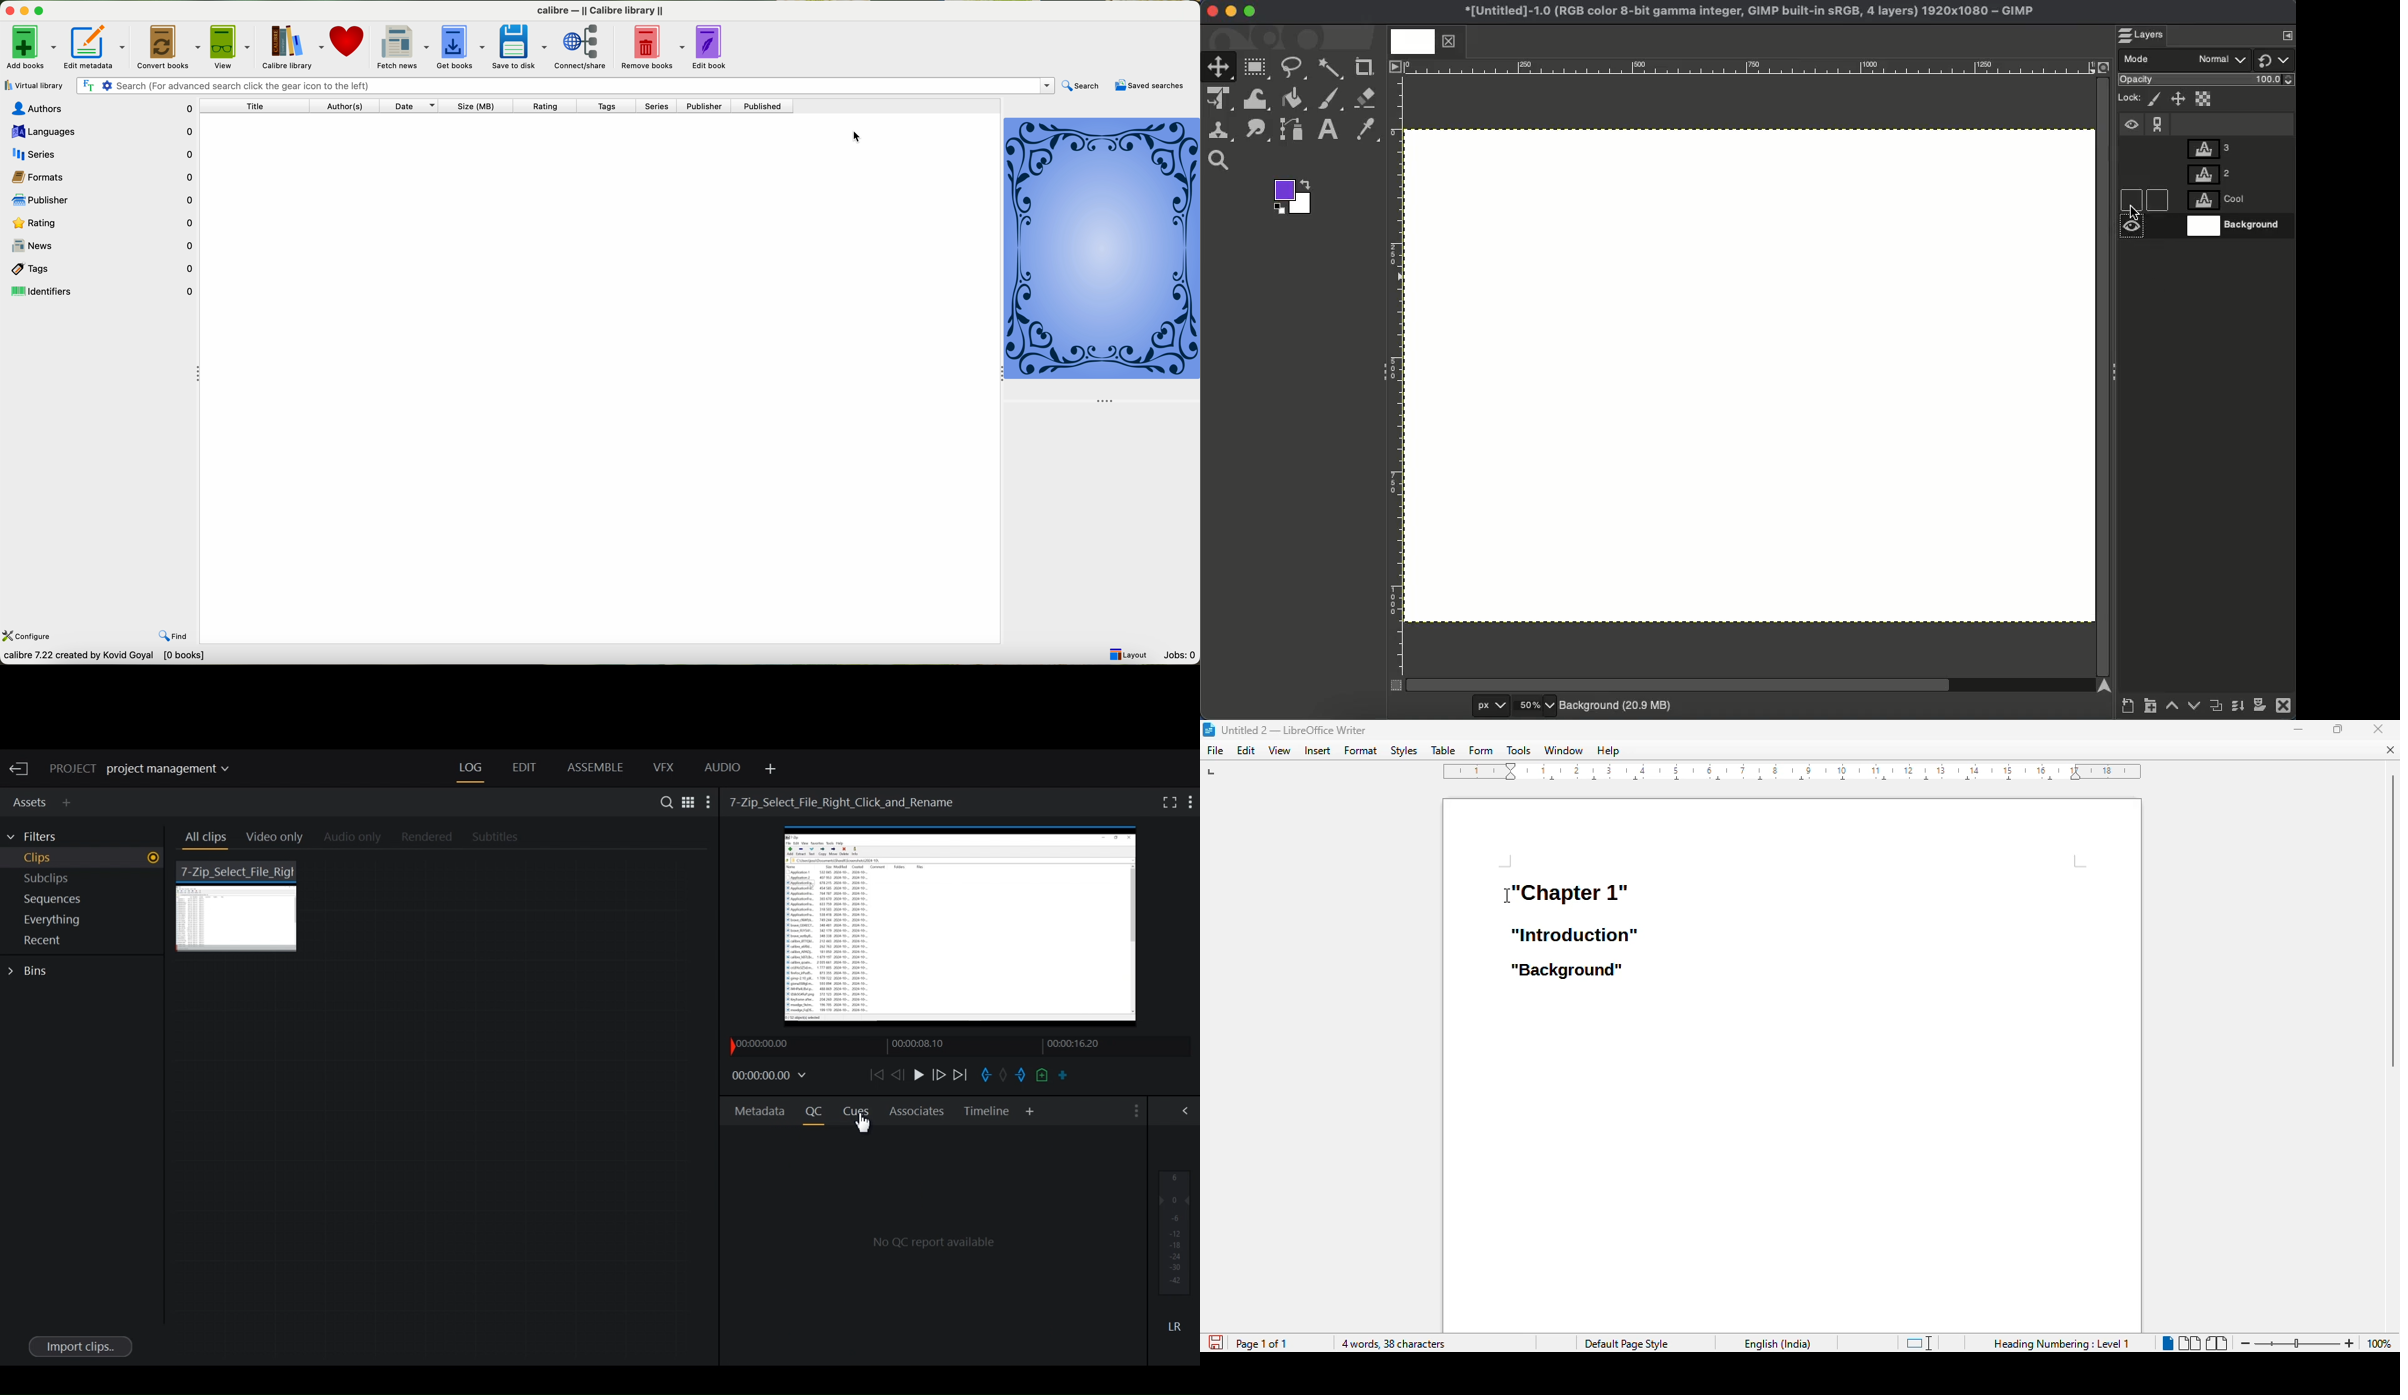  Describe the element at coordinates (2389, 750) in the screenshot. I see `close document` at that location.